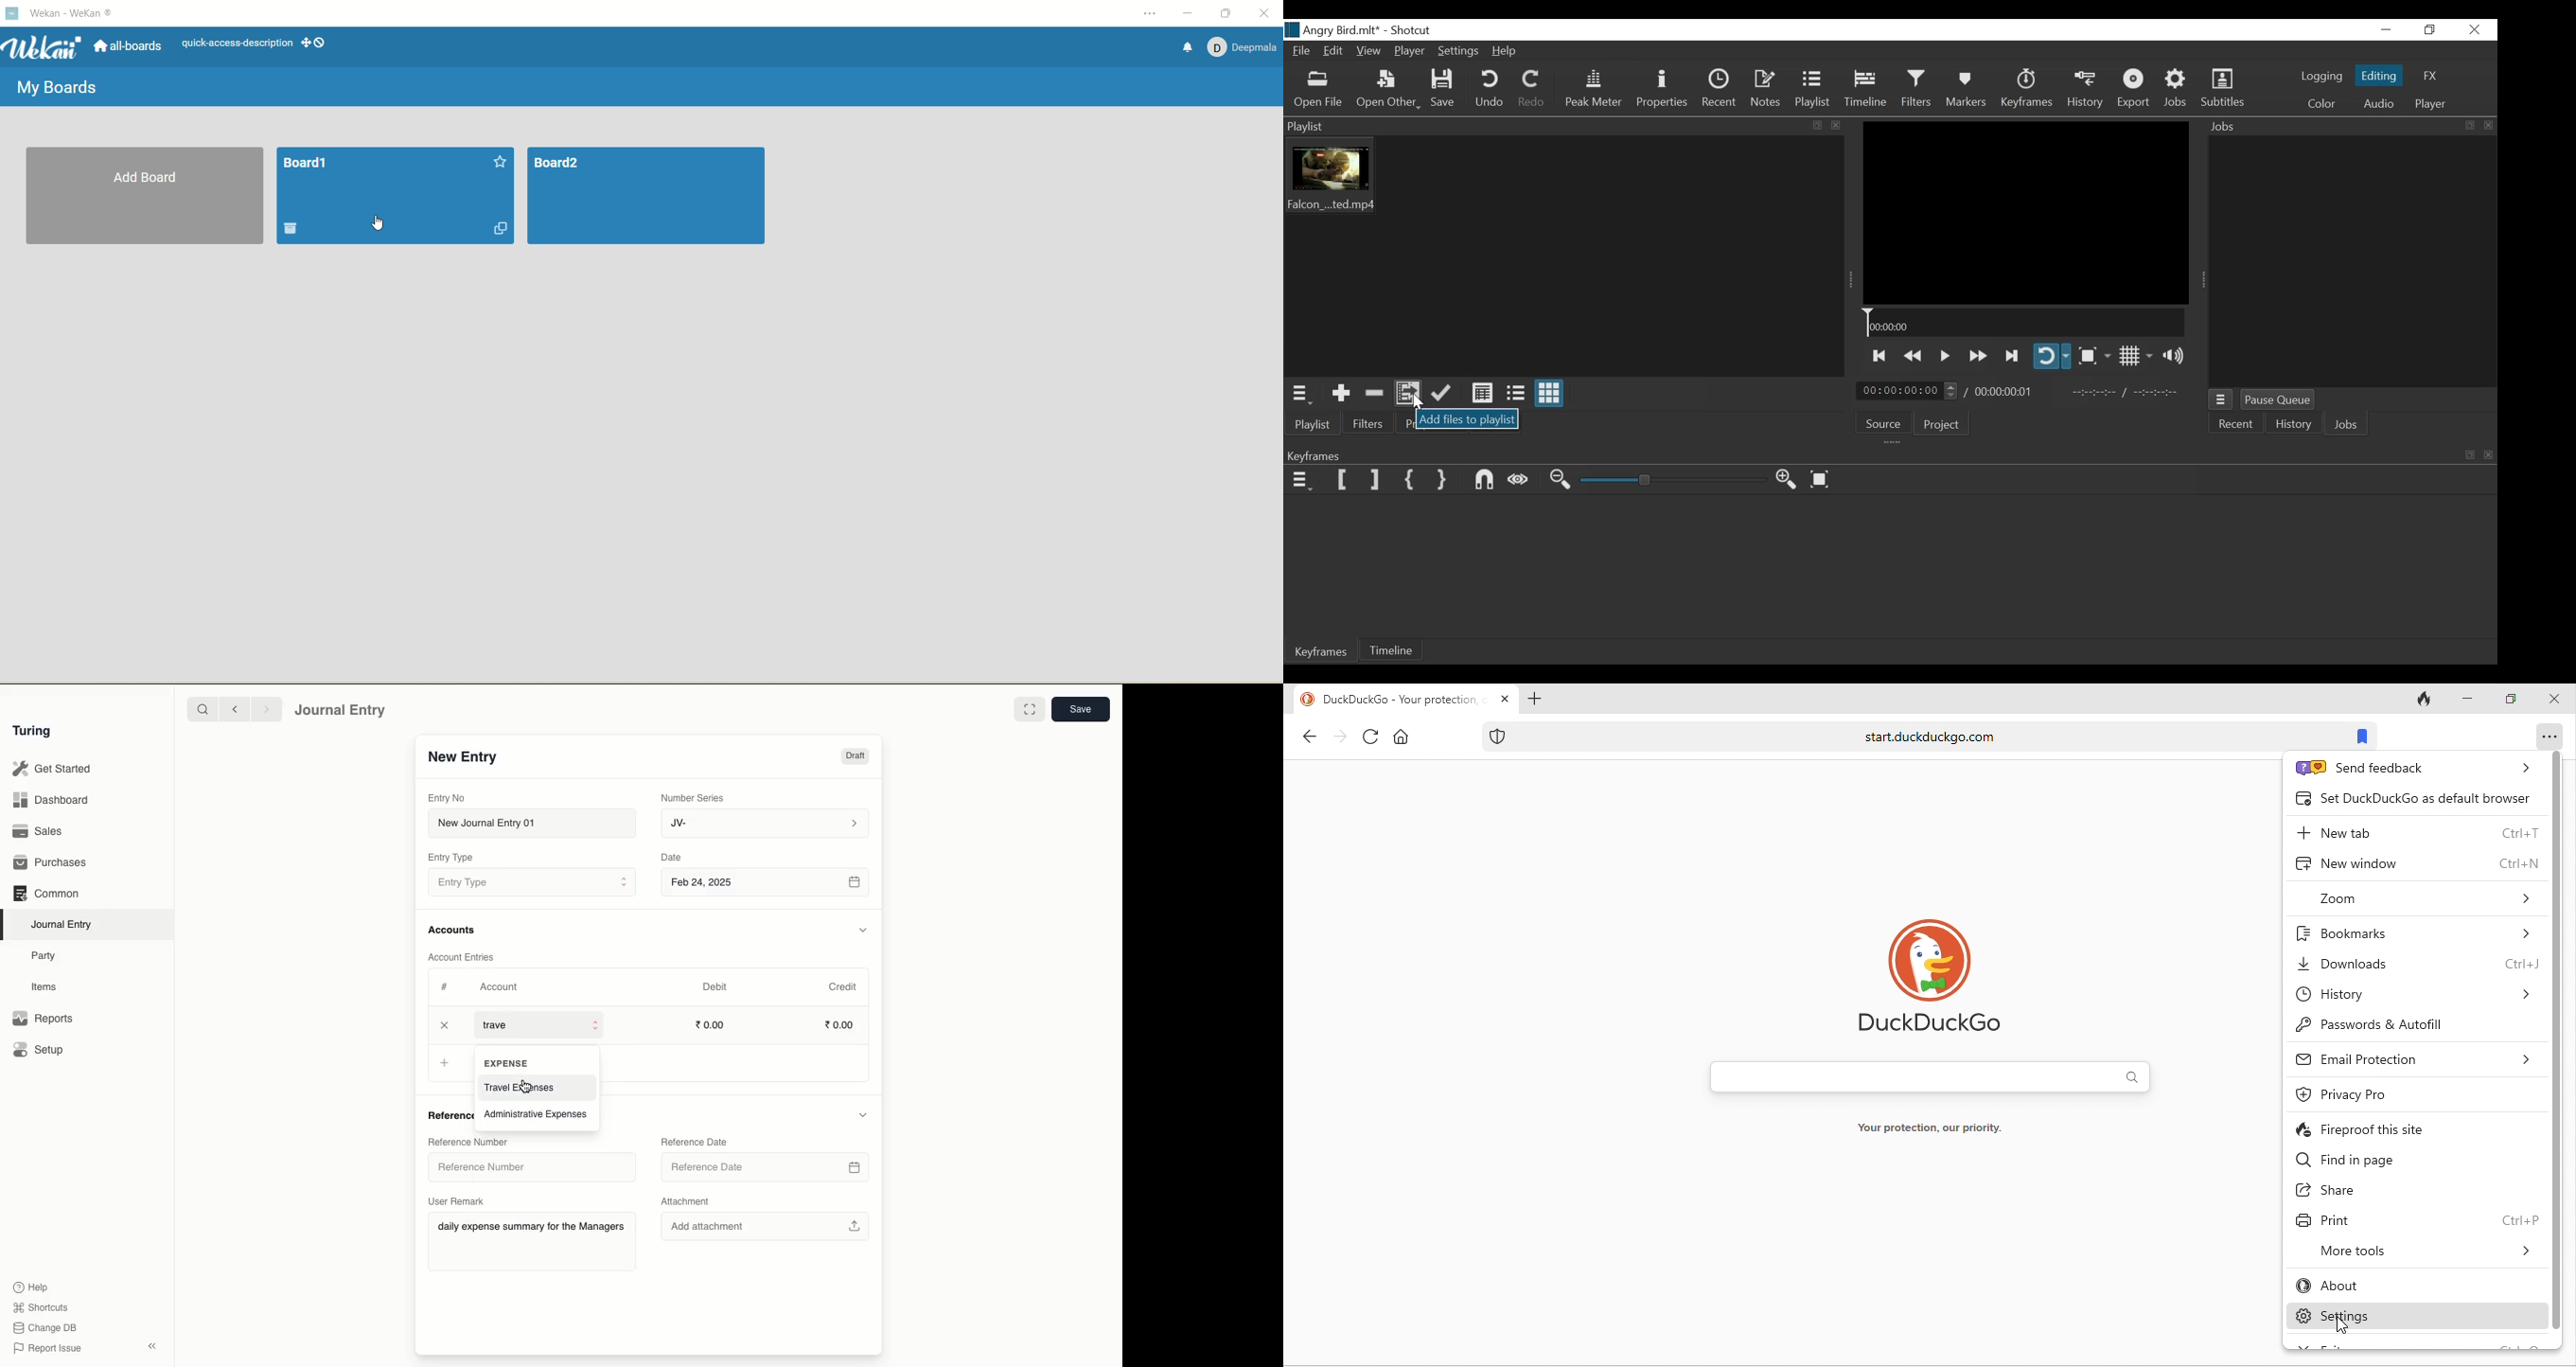 The width and height of the screenshot is (2576, 1372). I want to click on cursor, so click(526, 1086).